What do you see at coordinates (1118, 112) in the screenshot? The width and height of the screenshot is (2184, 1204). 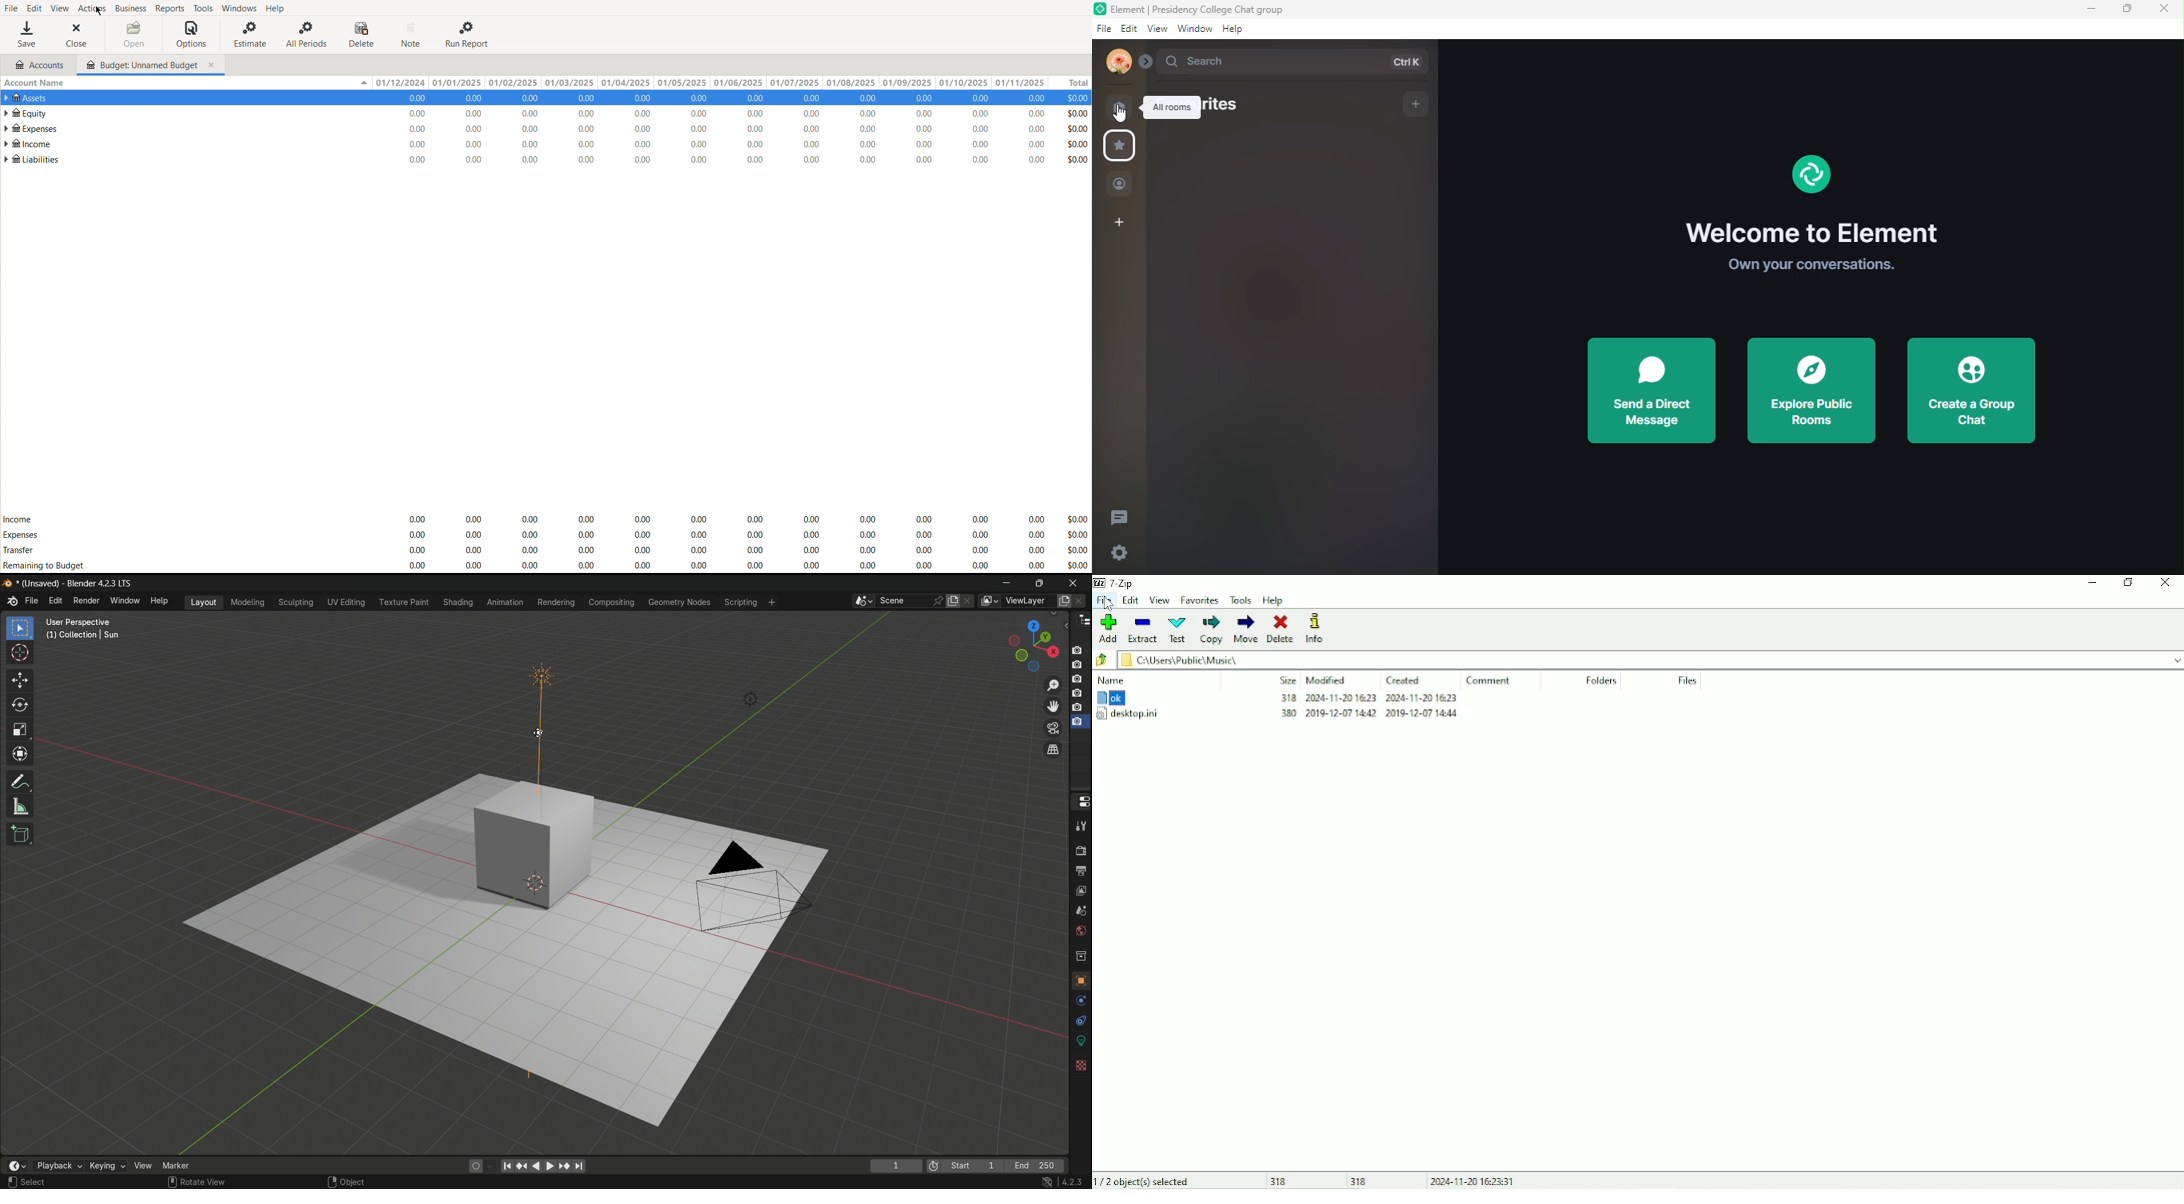 I see `cursor` at bounding box center [1118, 112].